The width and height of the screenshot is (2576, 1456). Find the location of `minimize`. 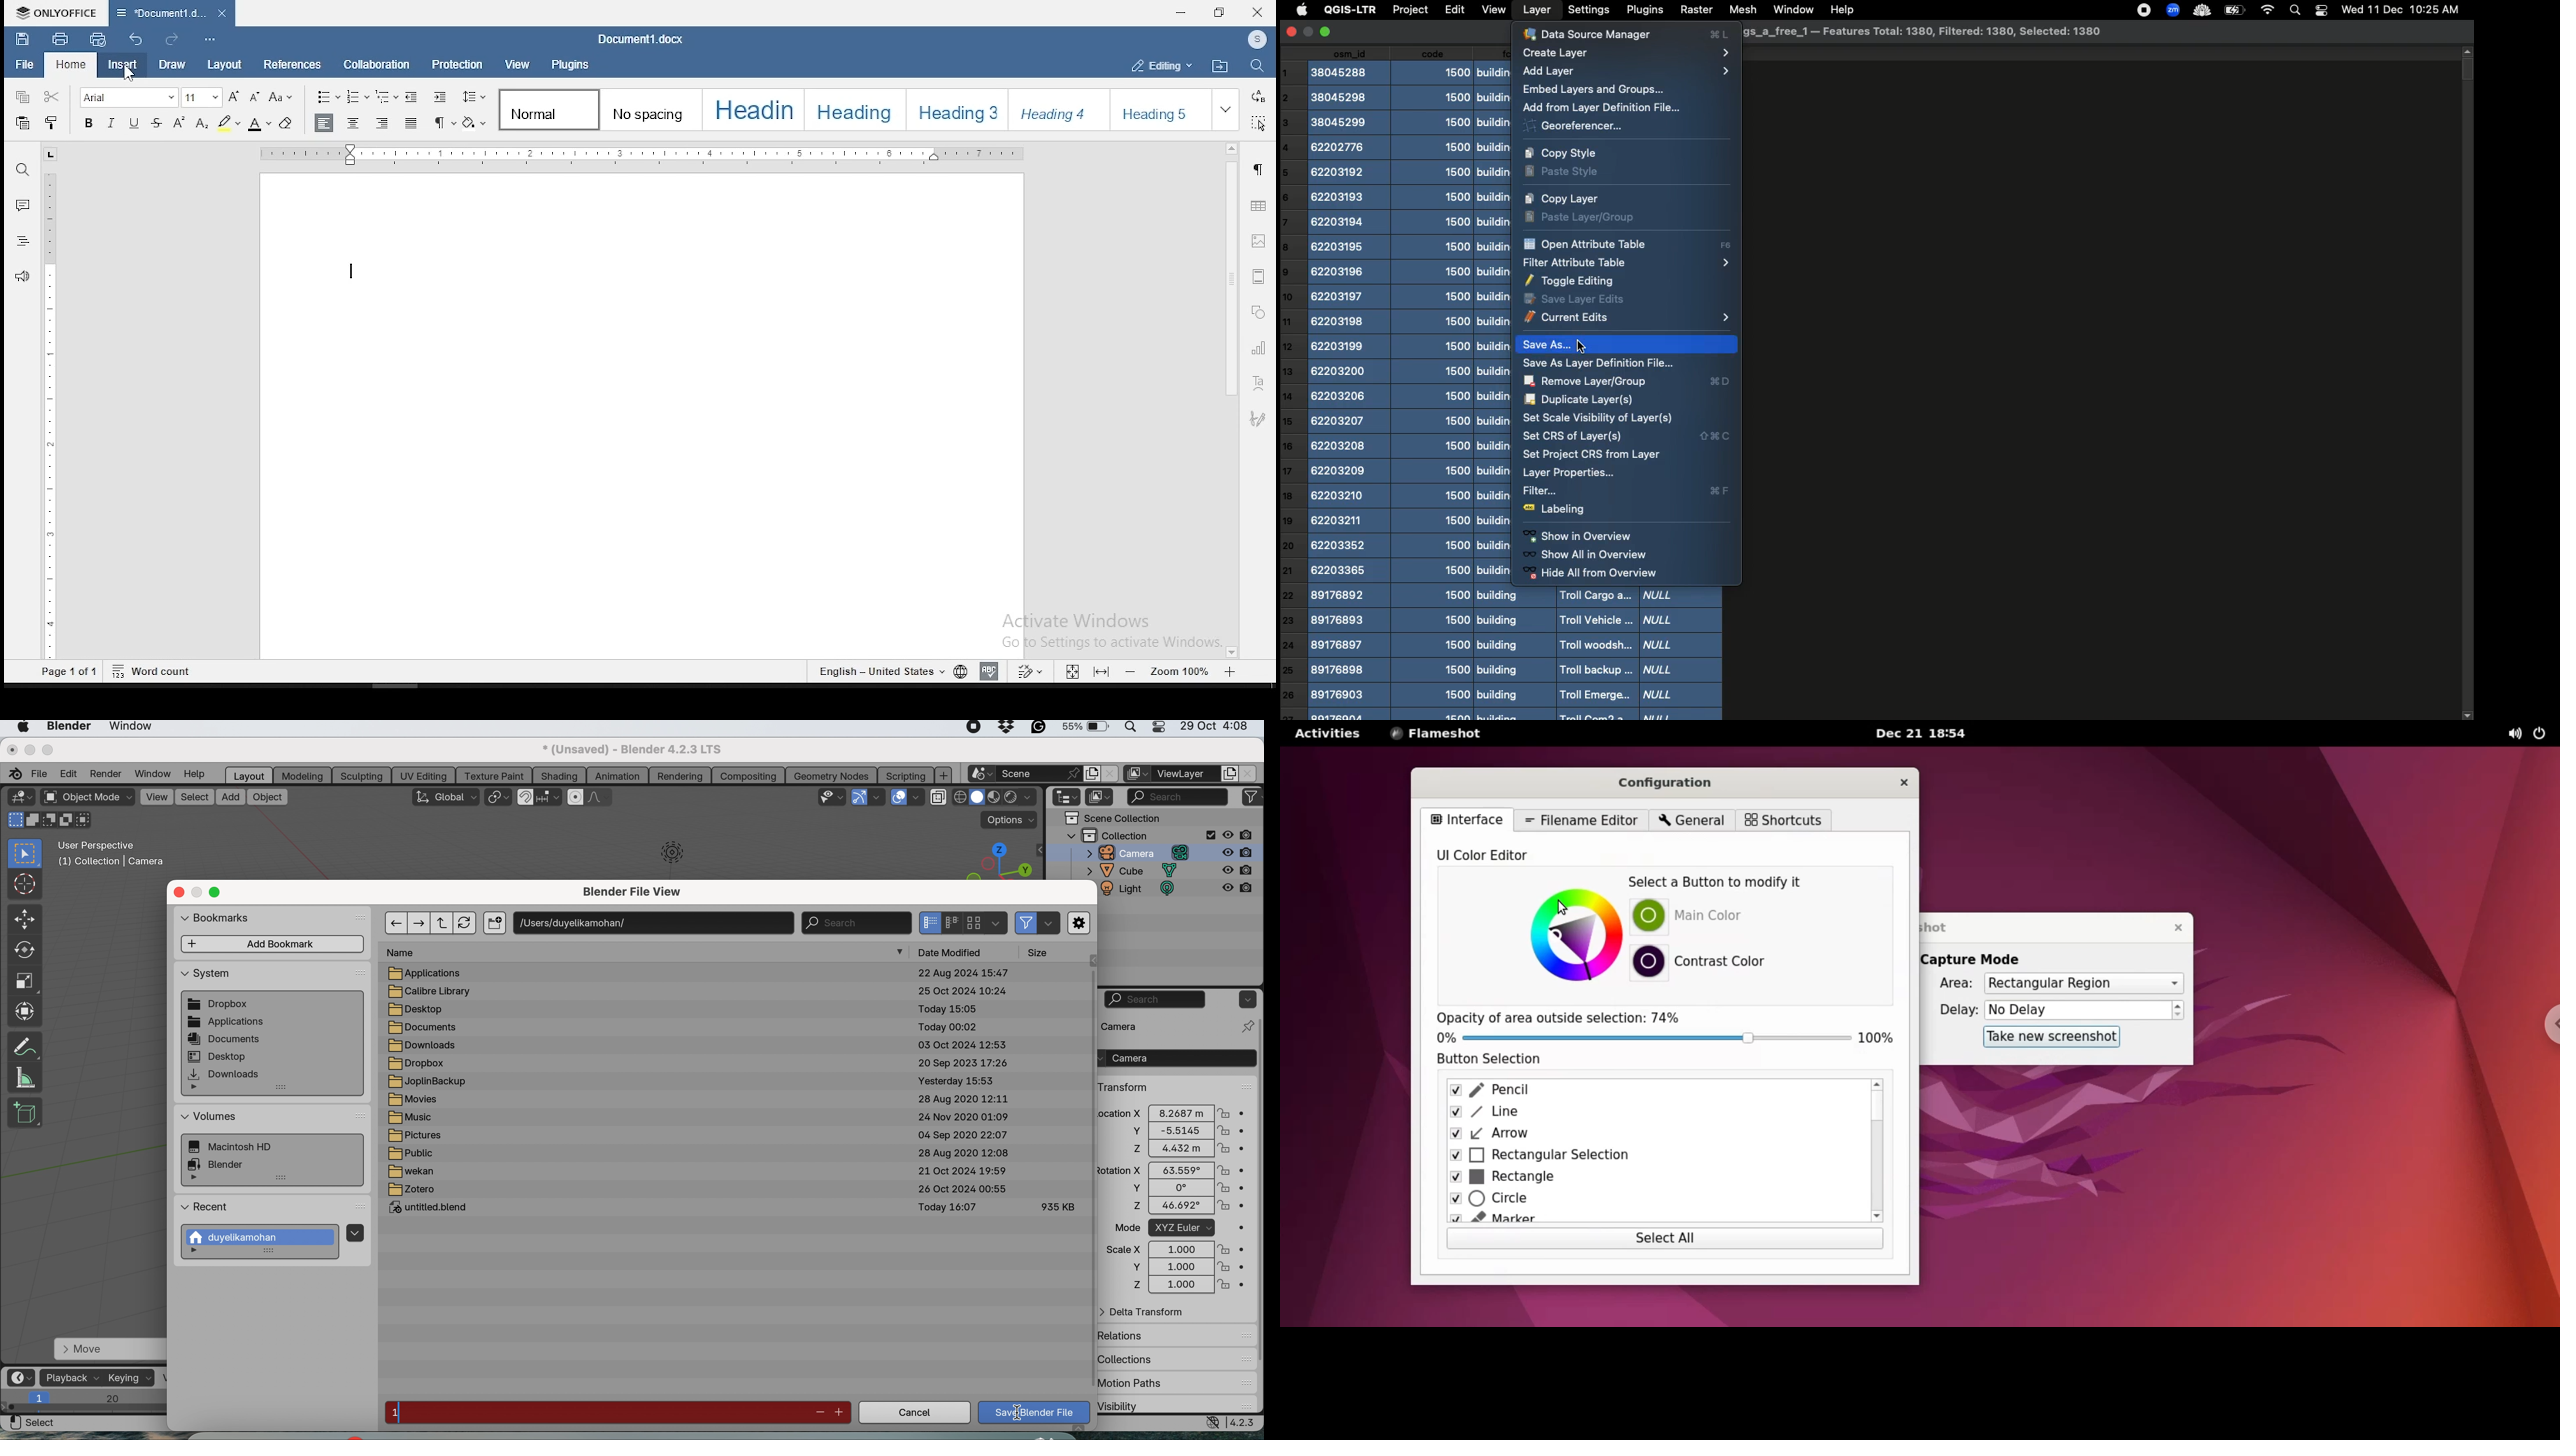

minimize is located at coordinates (1183, 12).